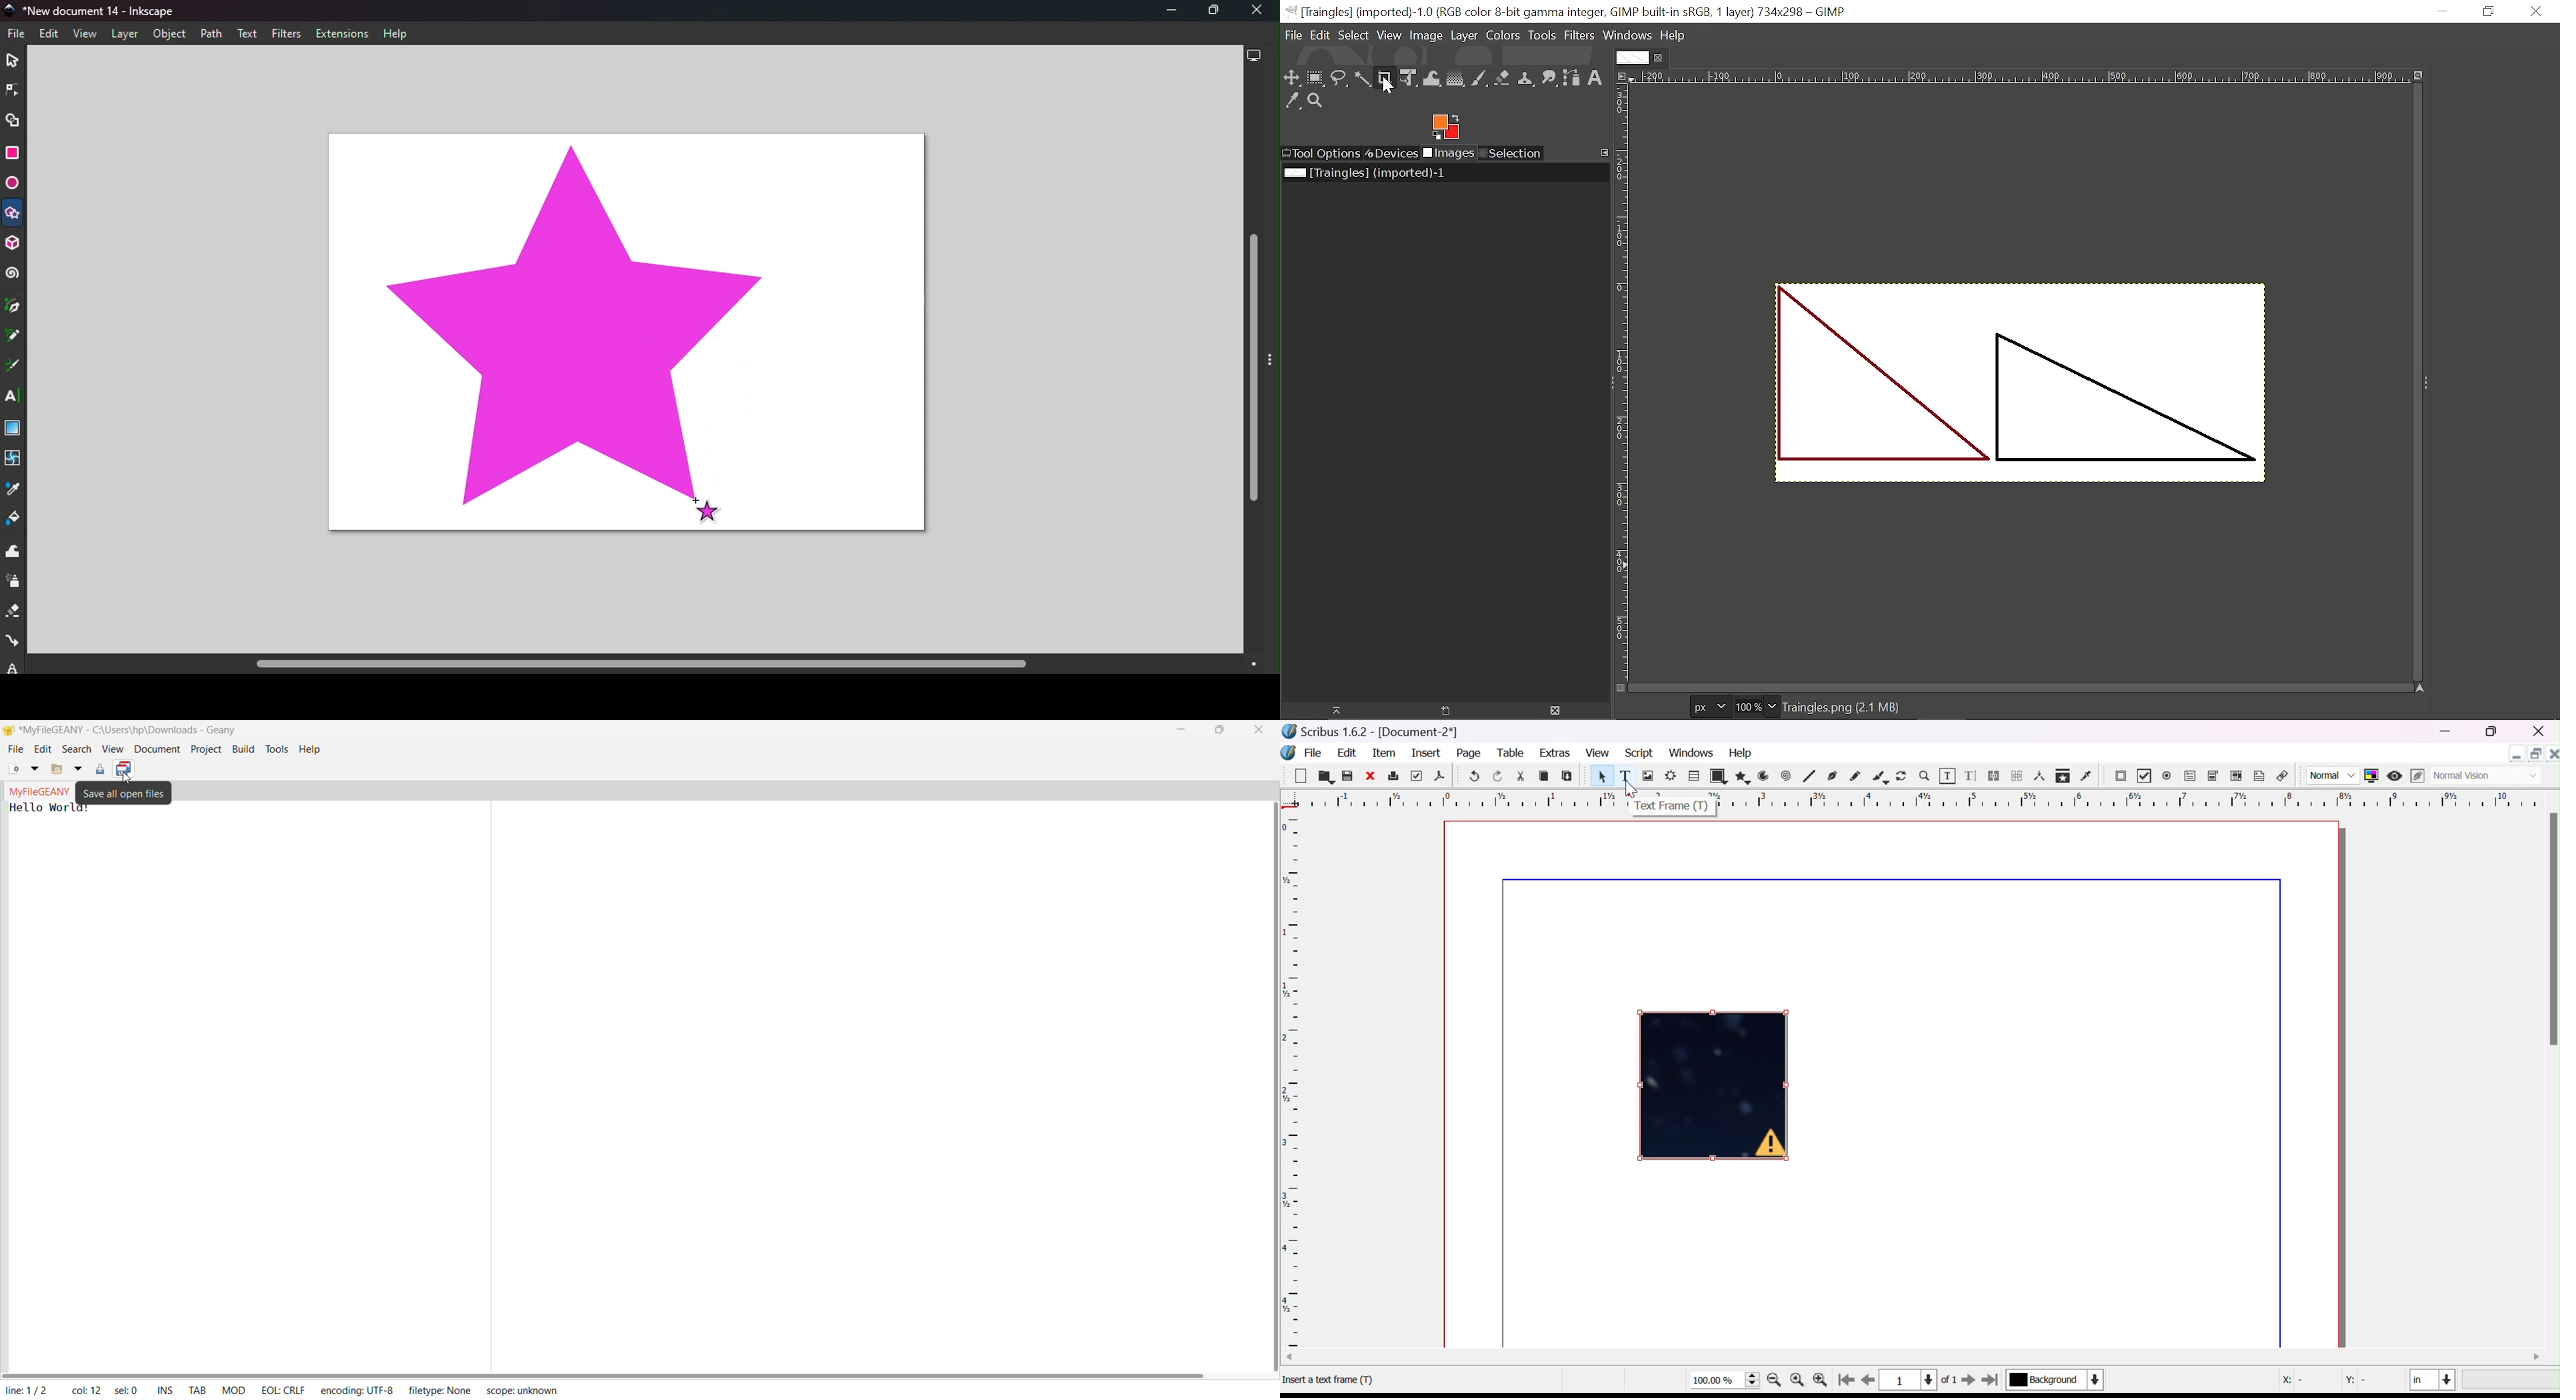 The image size is (2576, 1400). What do you see at coordinates (2056, 1379) in the screenshot?
I see `current layer` at bounding box center [2056, 1379].